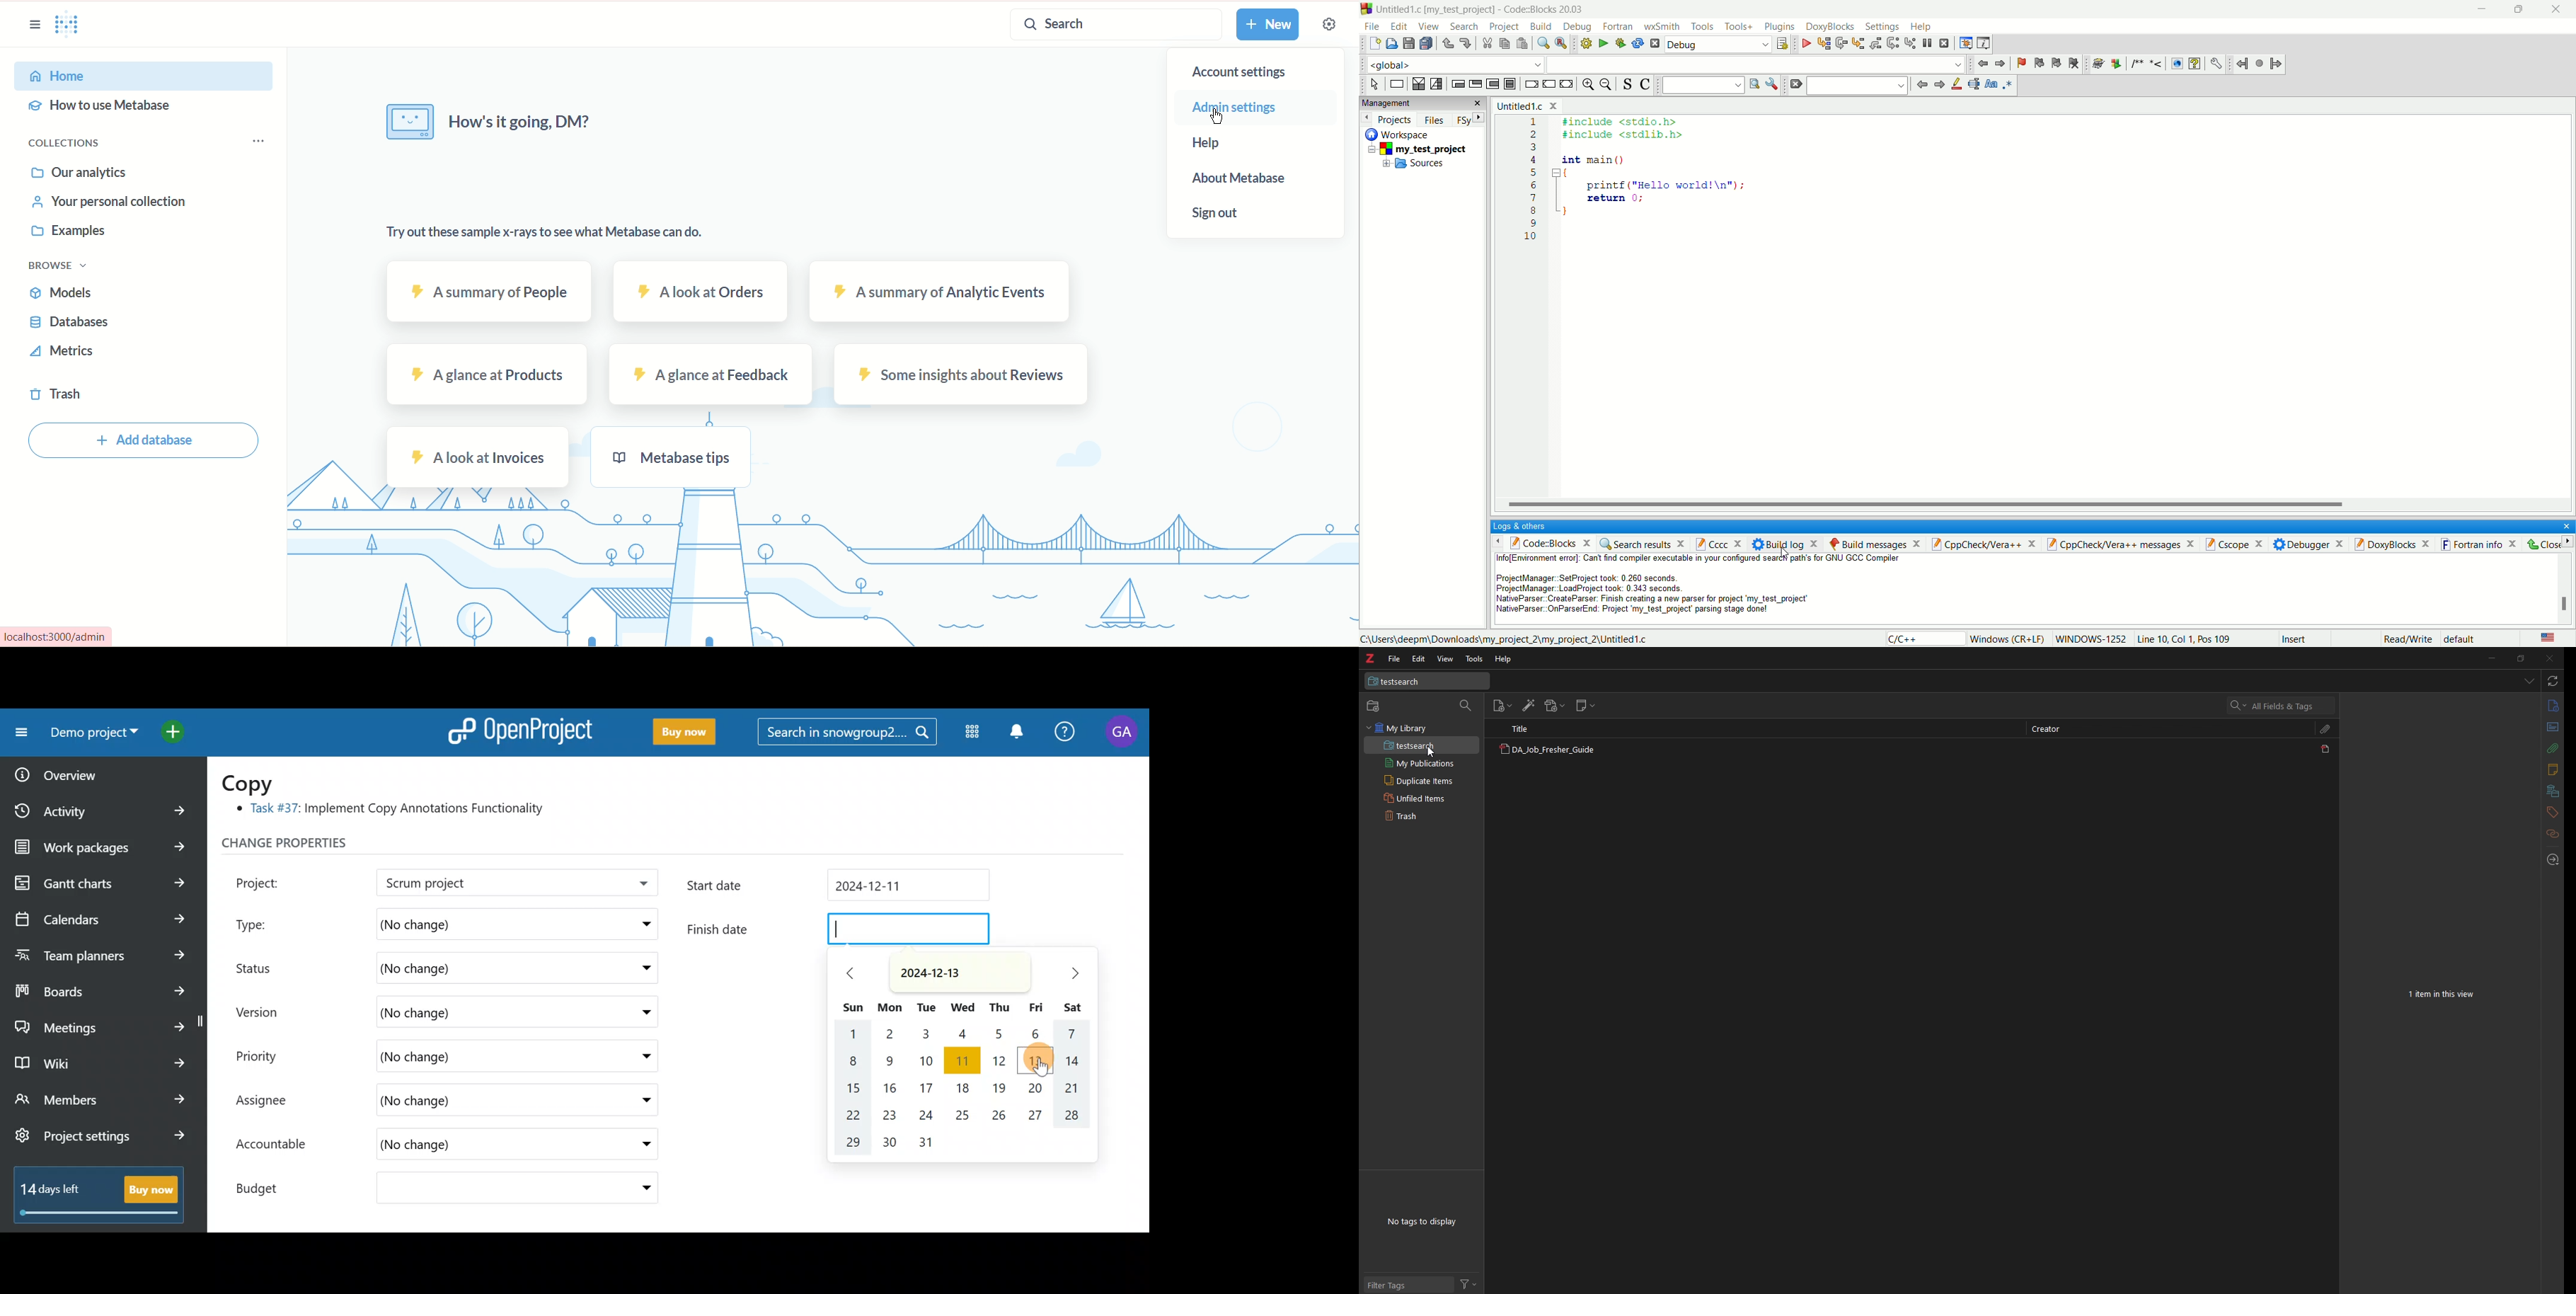 The width and height of the screenshot is (2576, 1316). Describe the element at coordinates (1577, 27) in the screenshot. I see `debug` at that location.